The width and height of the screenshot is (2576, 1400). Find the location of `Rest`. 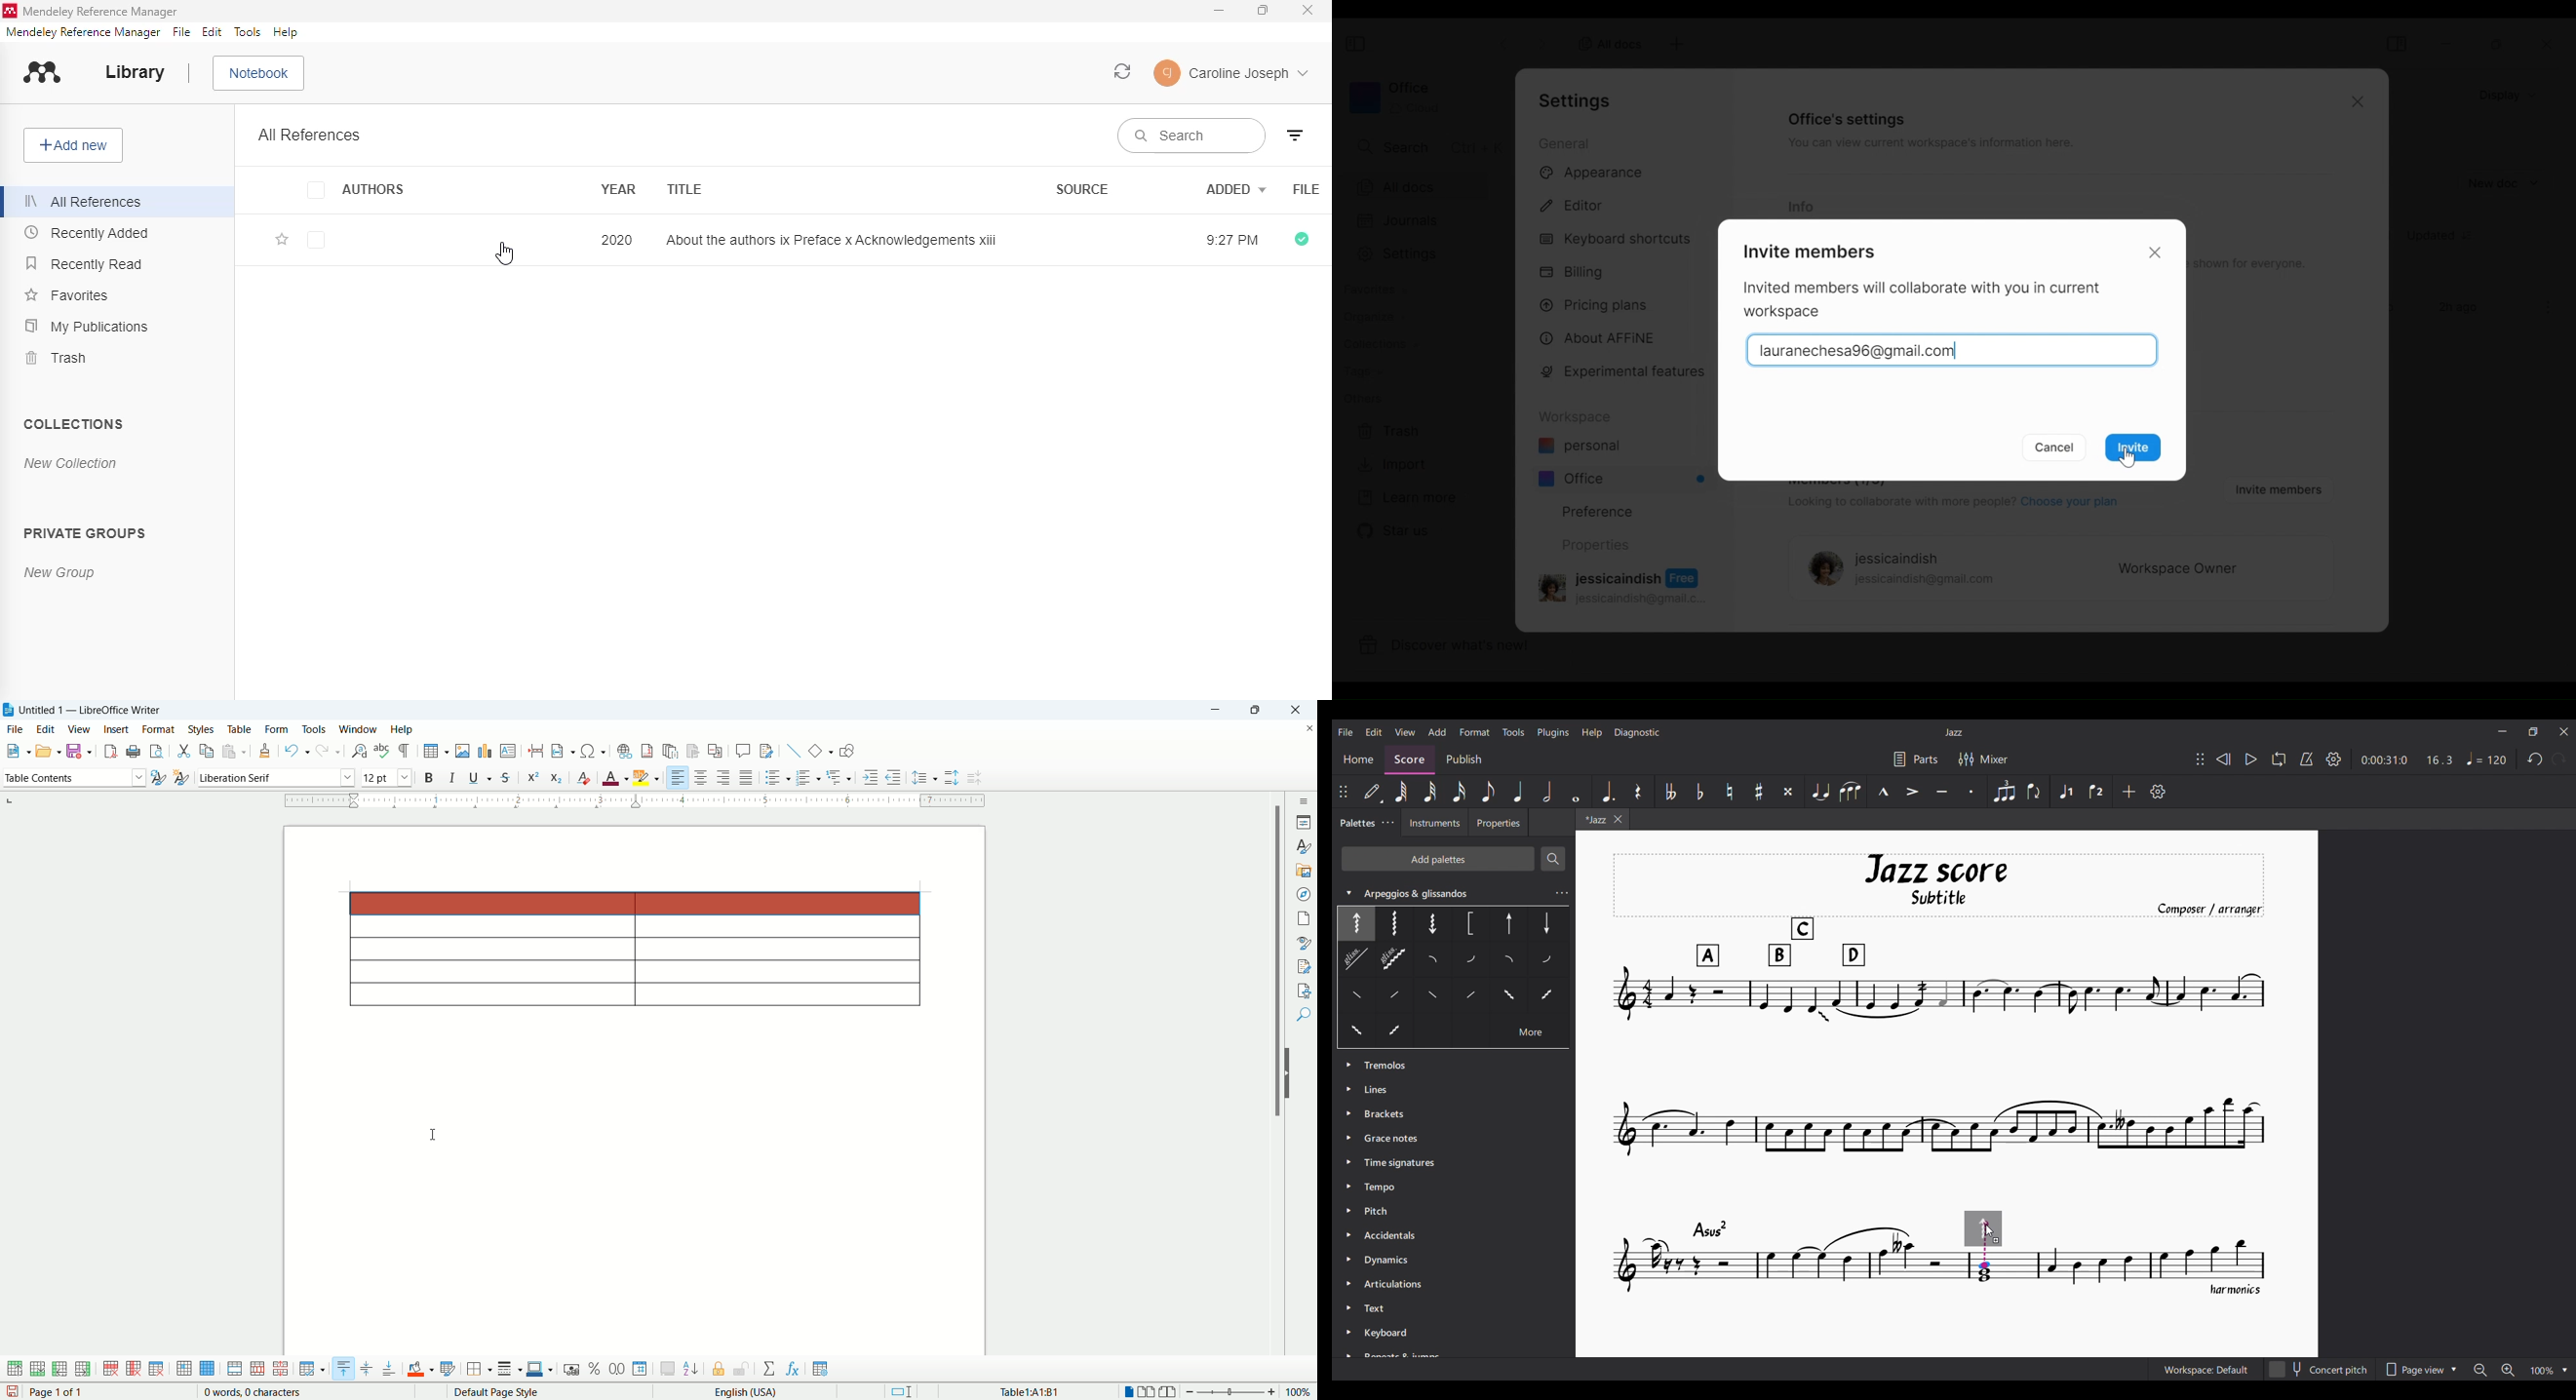

Rest is located at coordinates (1638, 792).